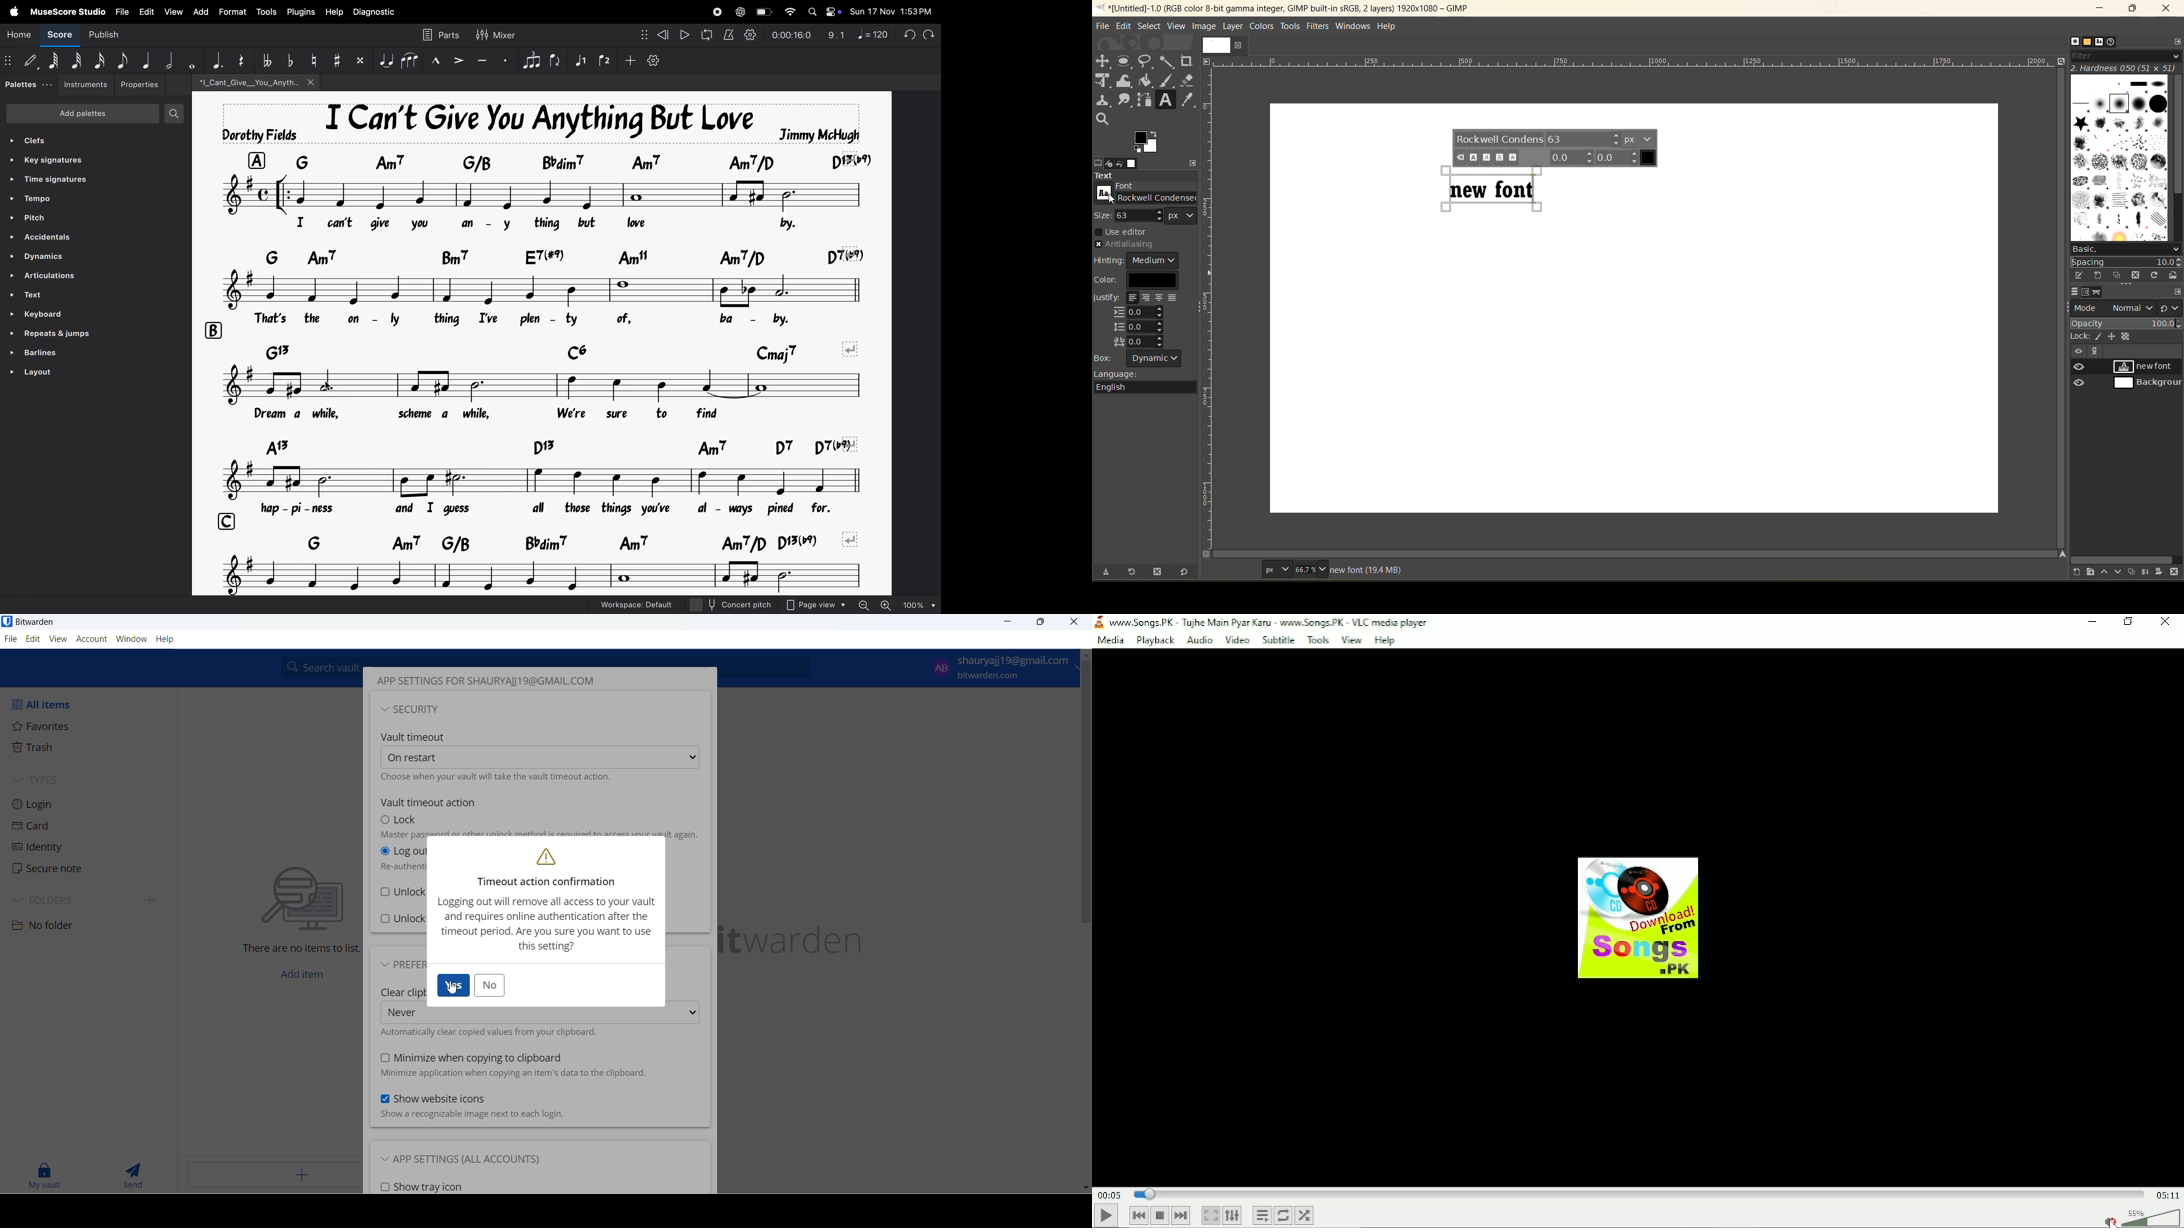 This screenshot has width=2184, height=1232. What do you see at coordinates (167, 60) in the screenshot?
I see `half note` at bounding box center [167, 60].